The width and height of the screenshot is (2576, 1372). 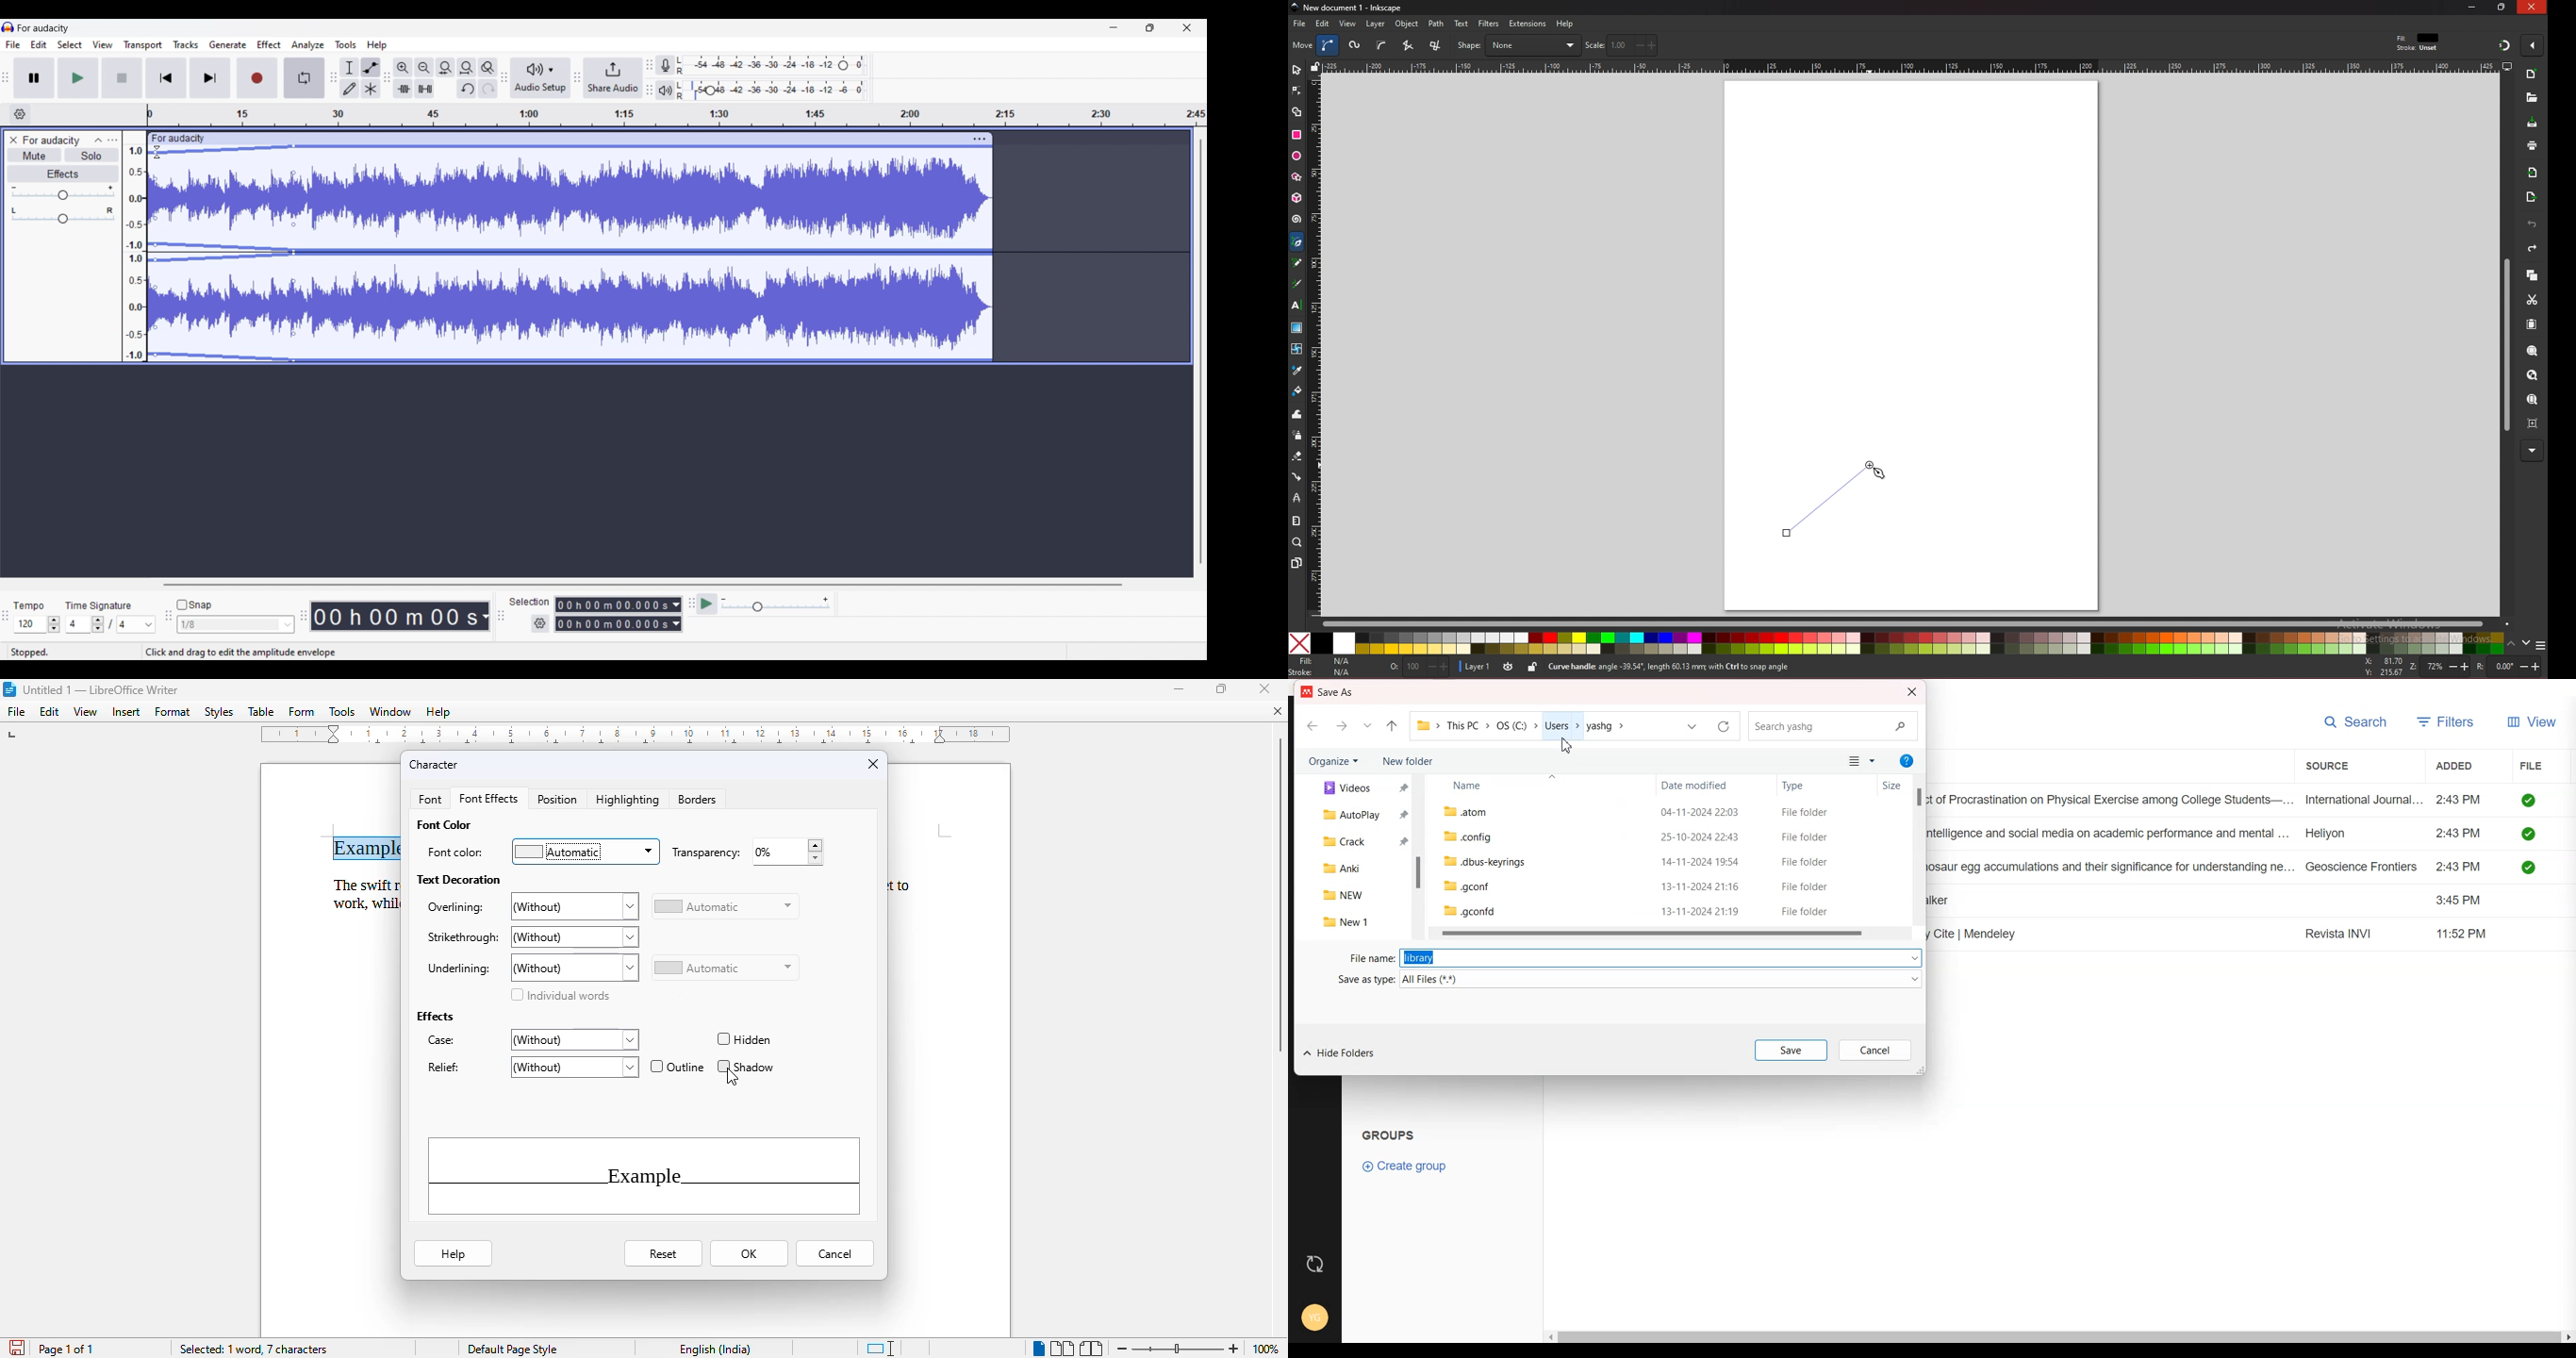 What do you see at coordinates (1364, 895) in the screenshot?
I see `NEW` at bounding box center [1364, 895].